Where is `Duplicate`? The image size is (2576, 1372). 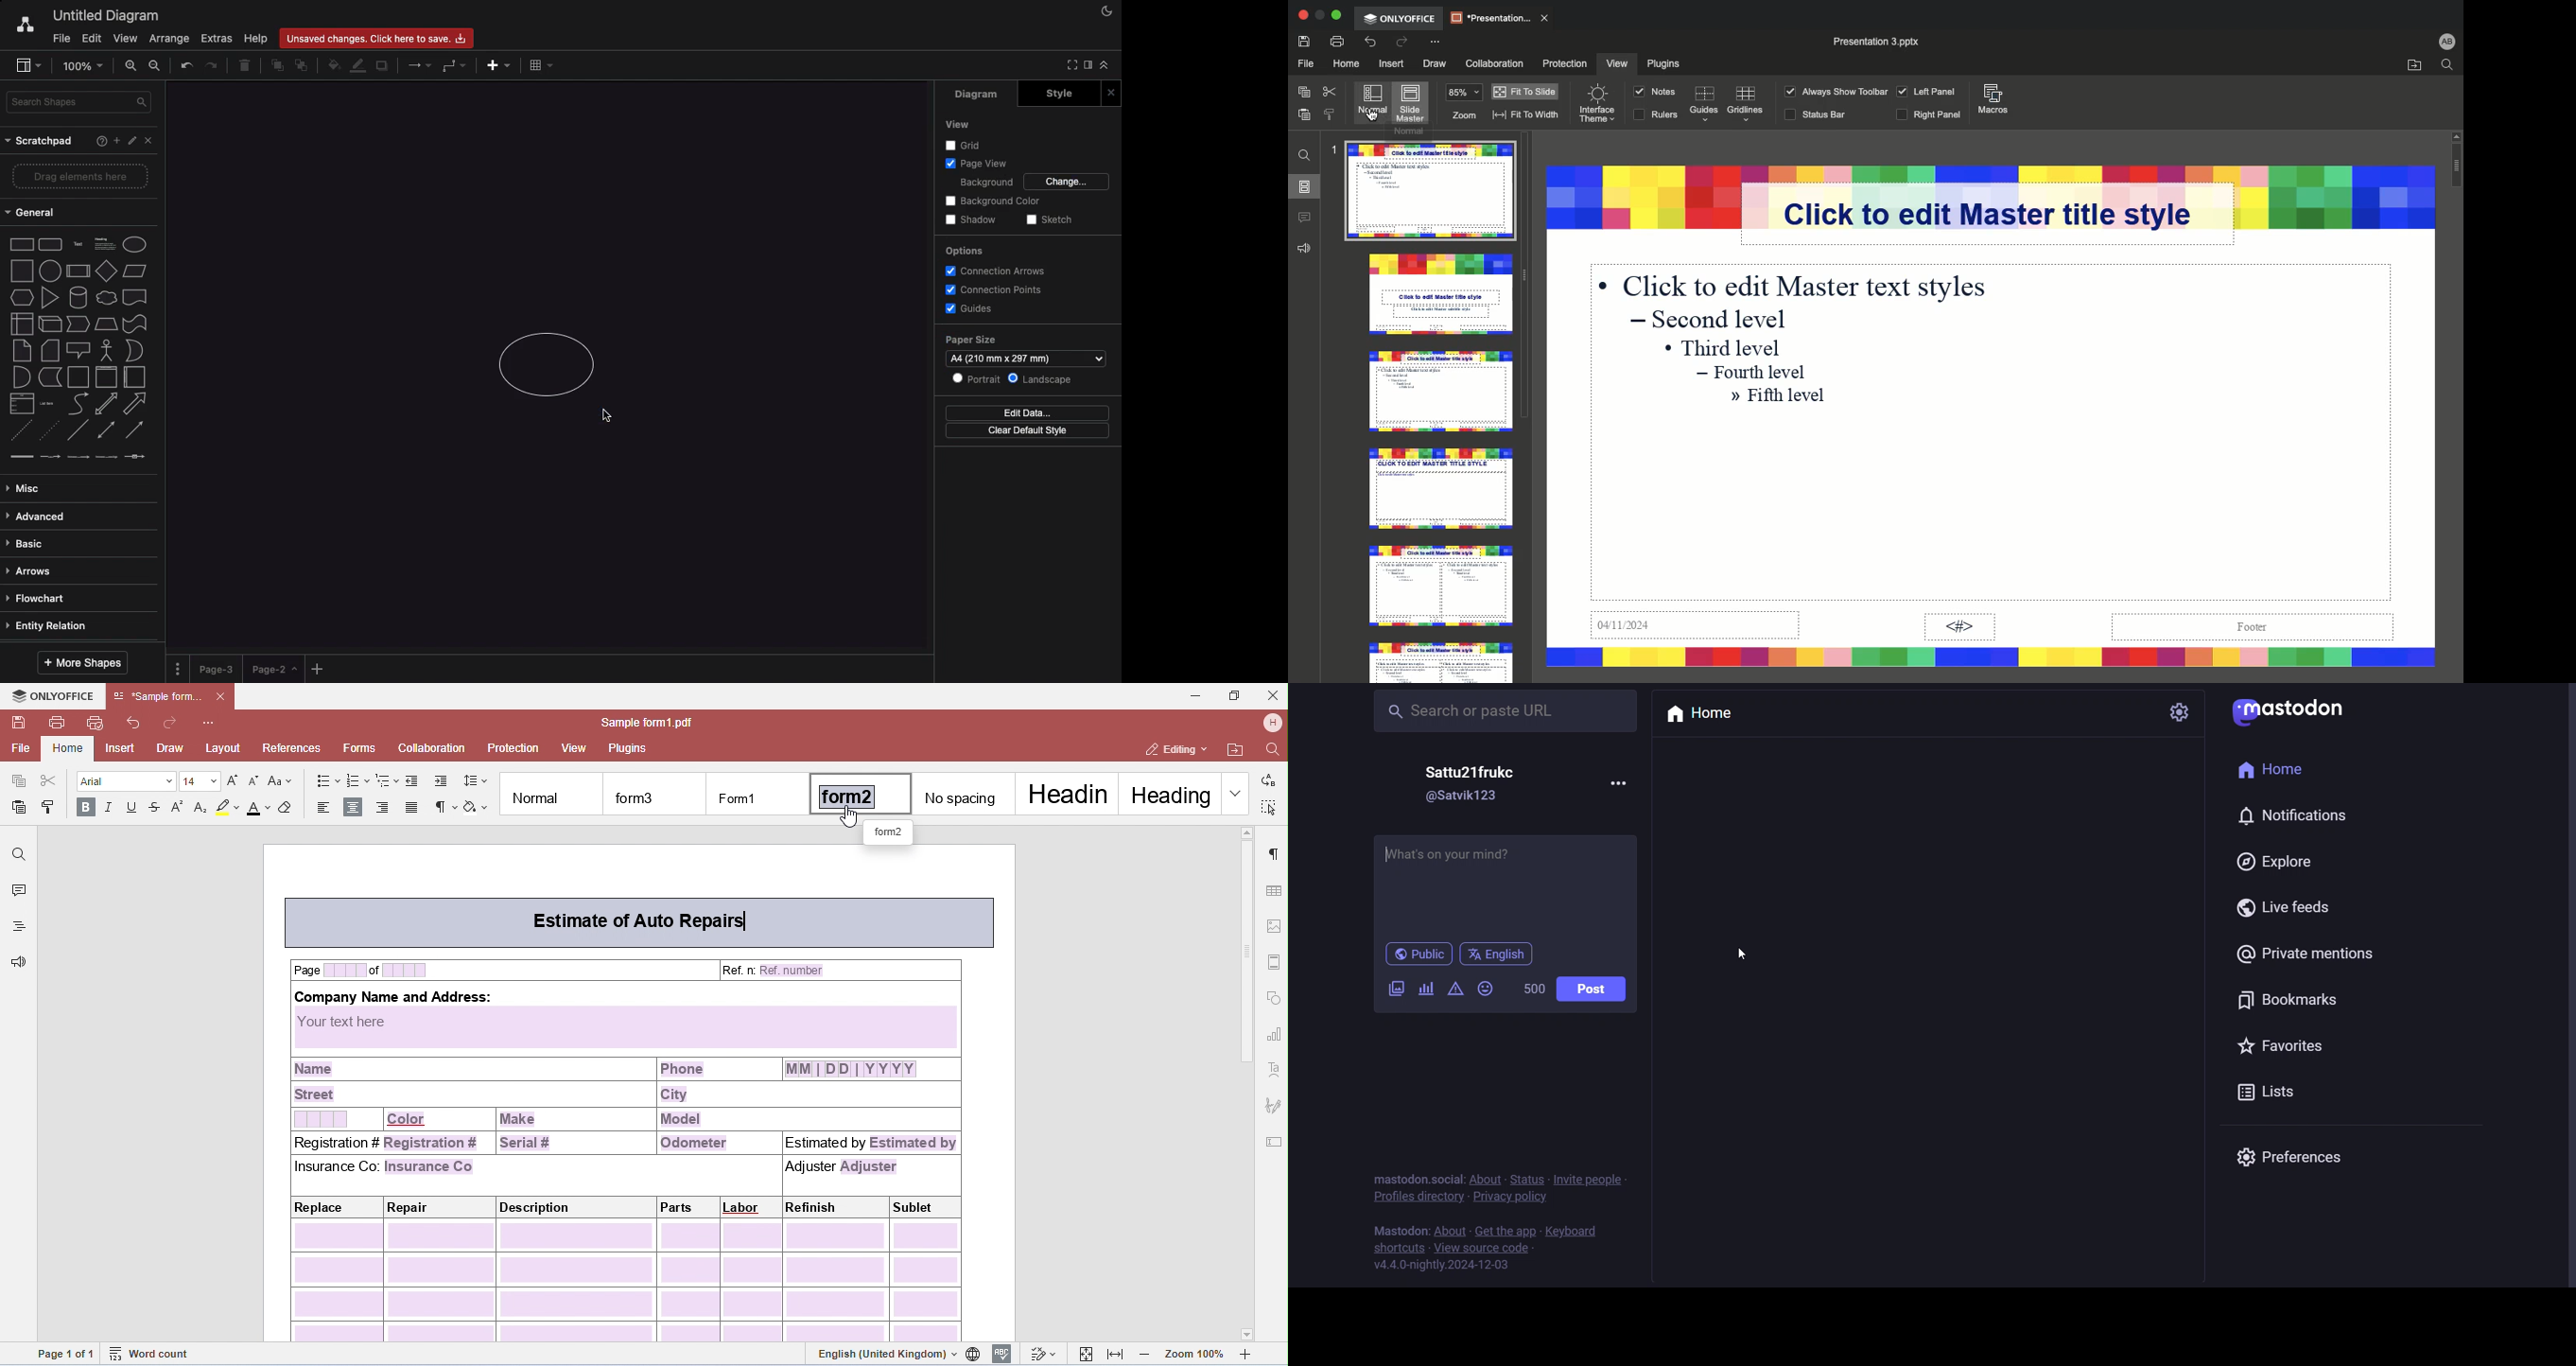 Duplicate is located at coordinates (384, 65).